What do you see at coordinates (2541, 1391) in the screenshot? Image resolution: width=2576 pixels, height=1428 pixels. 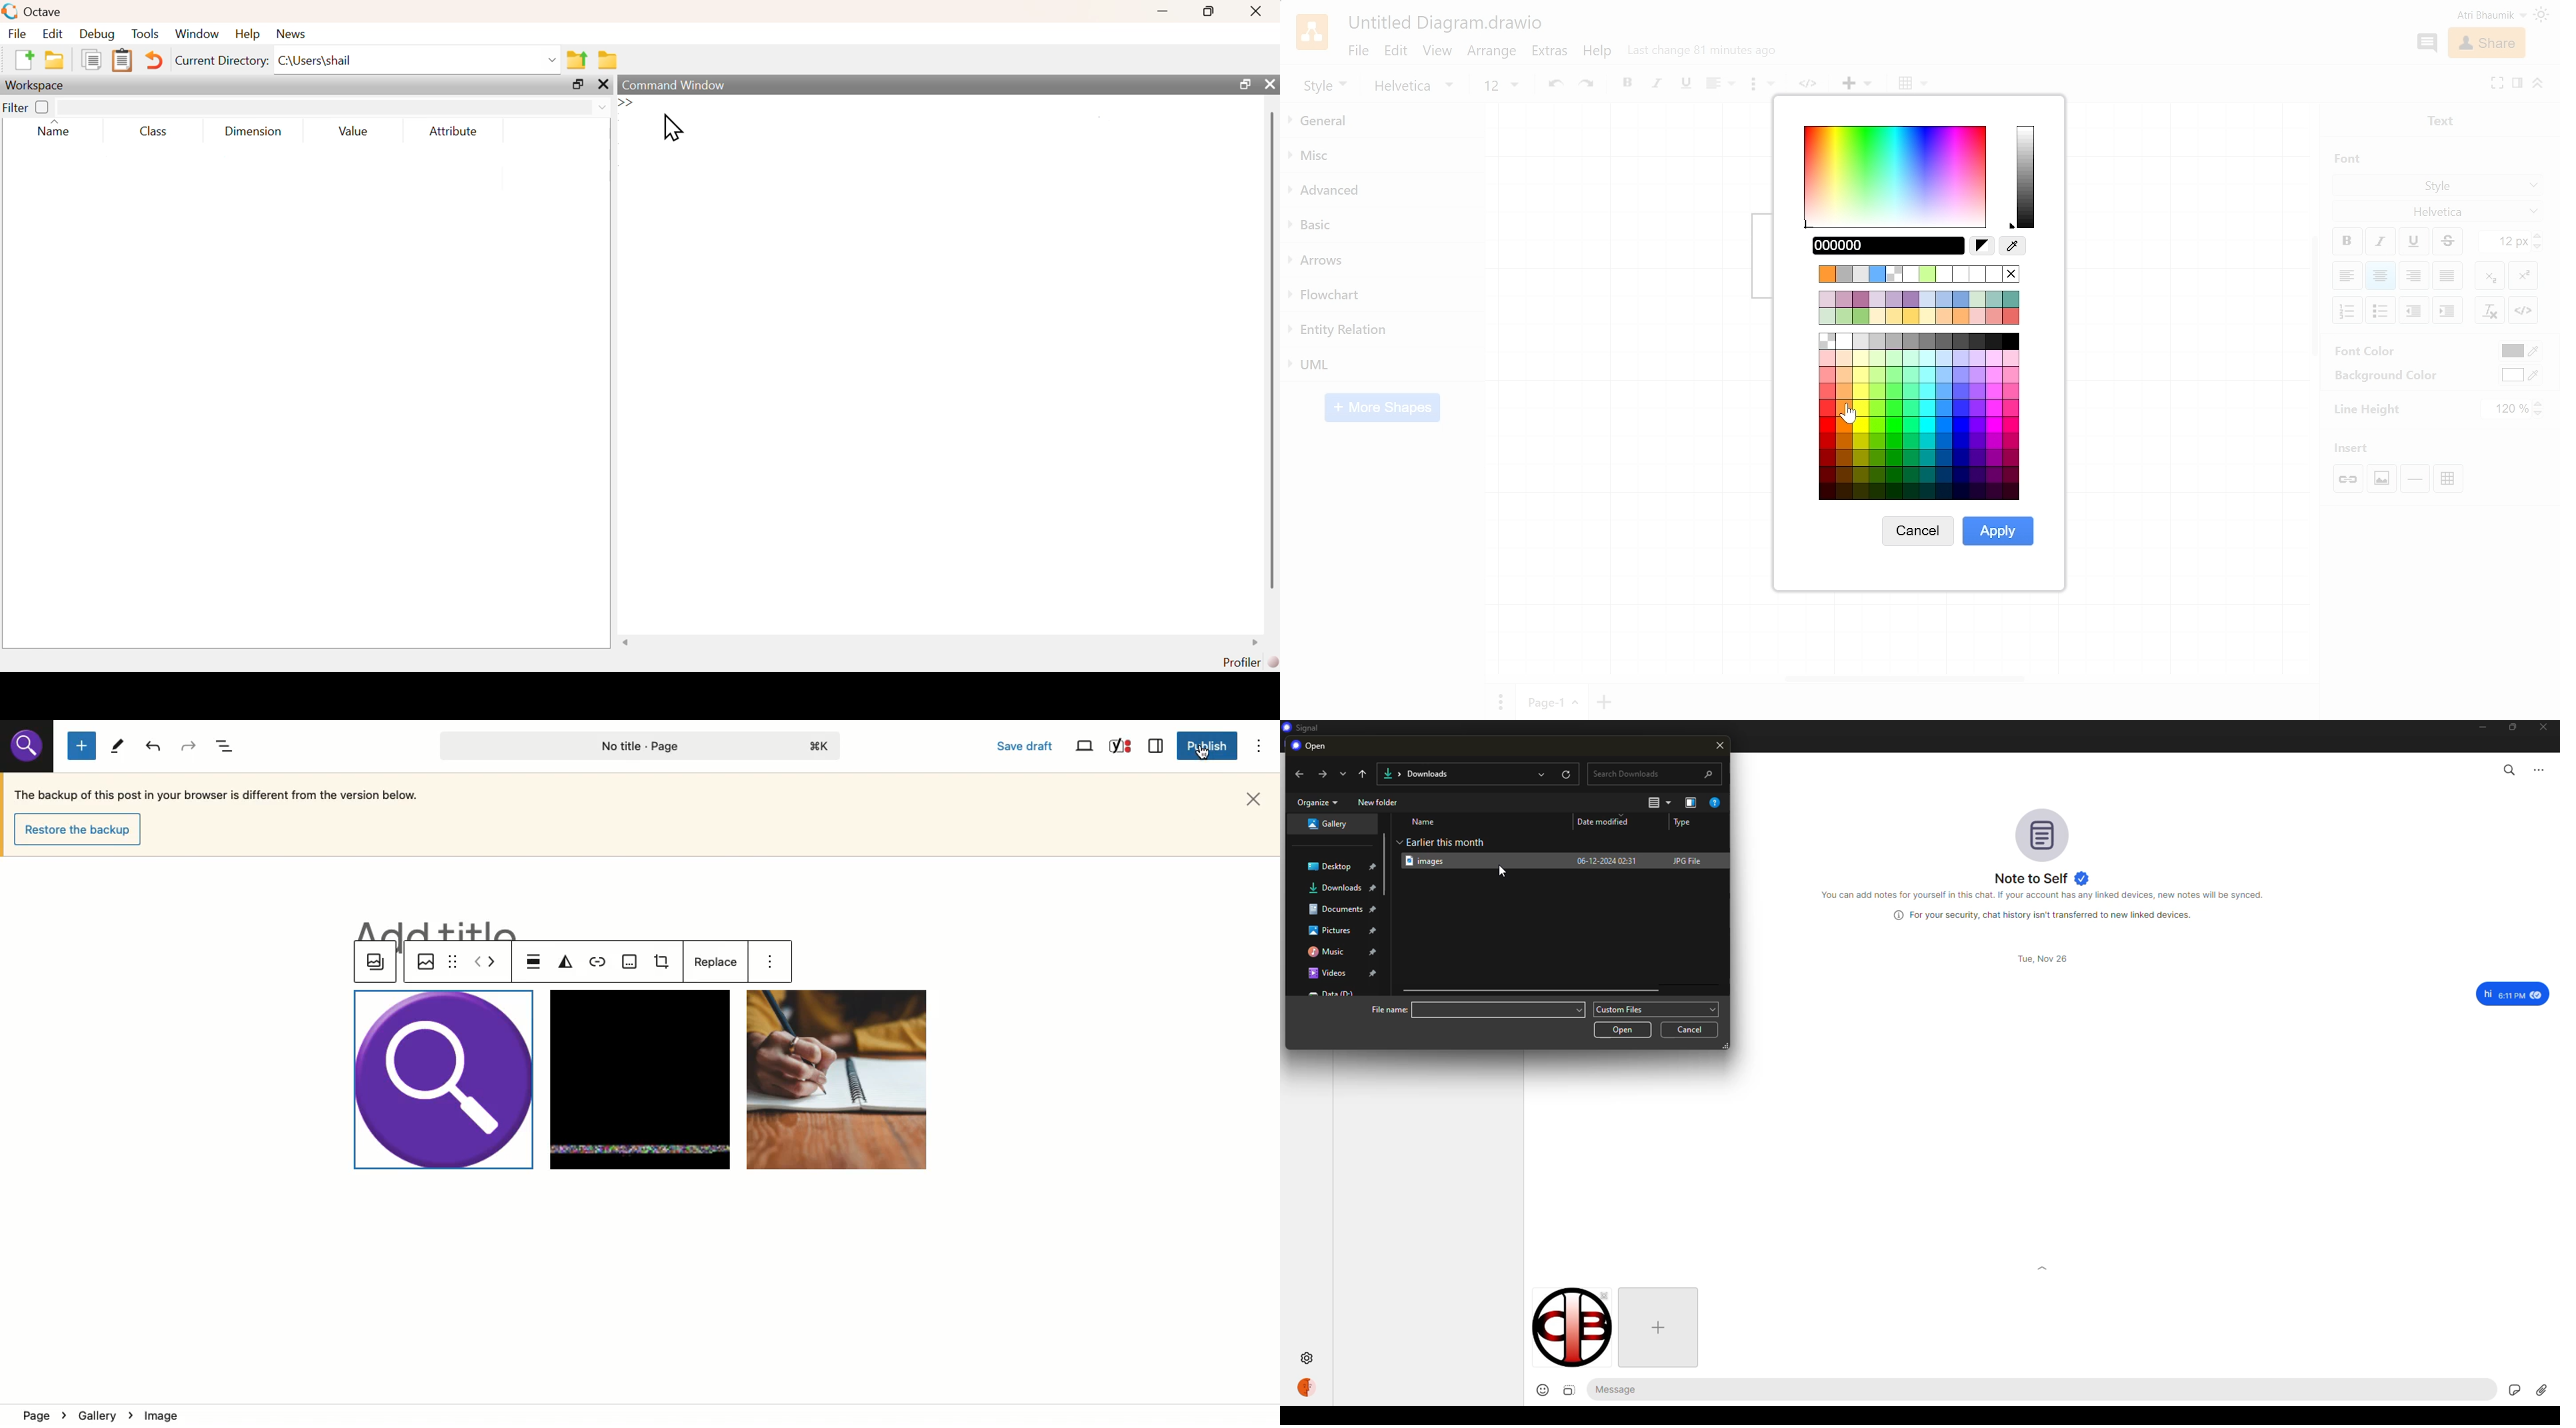 I see `attach` at bounding box center [2541, 1391].